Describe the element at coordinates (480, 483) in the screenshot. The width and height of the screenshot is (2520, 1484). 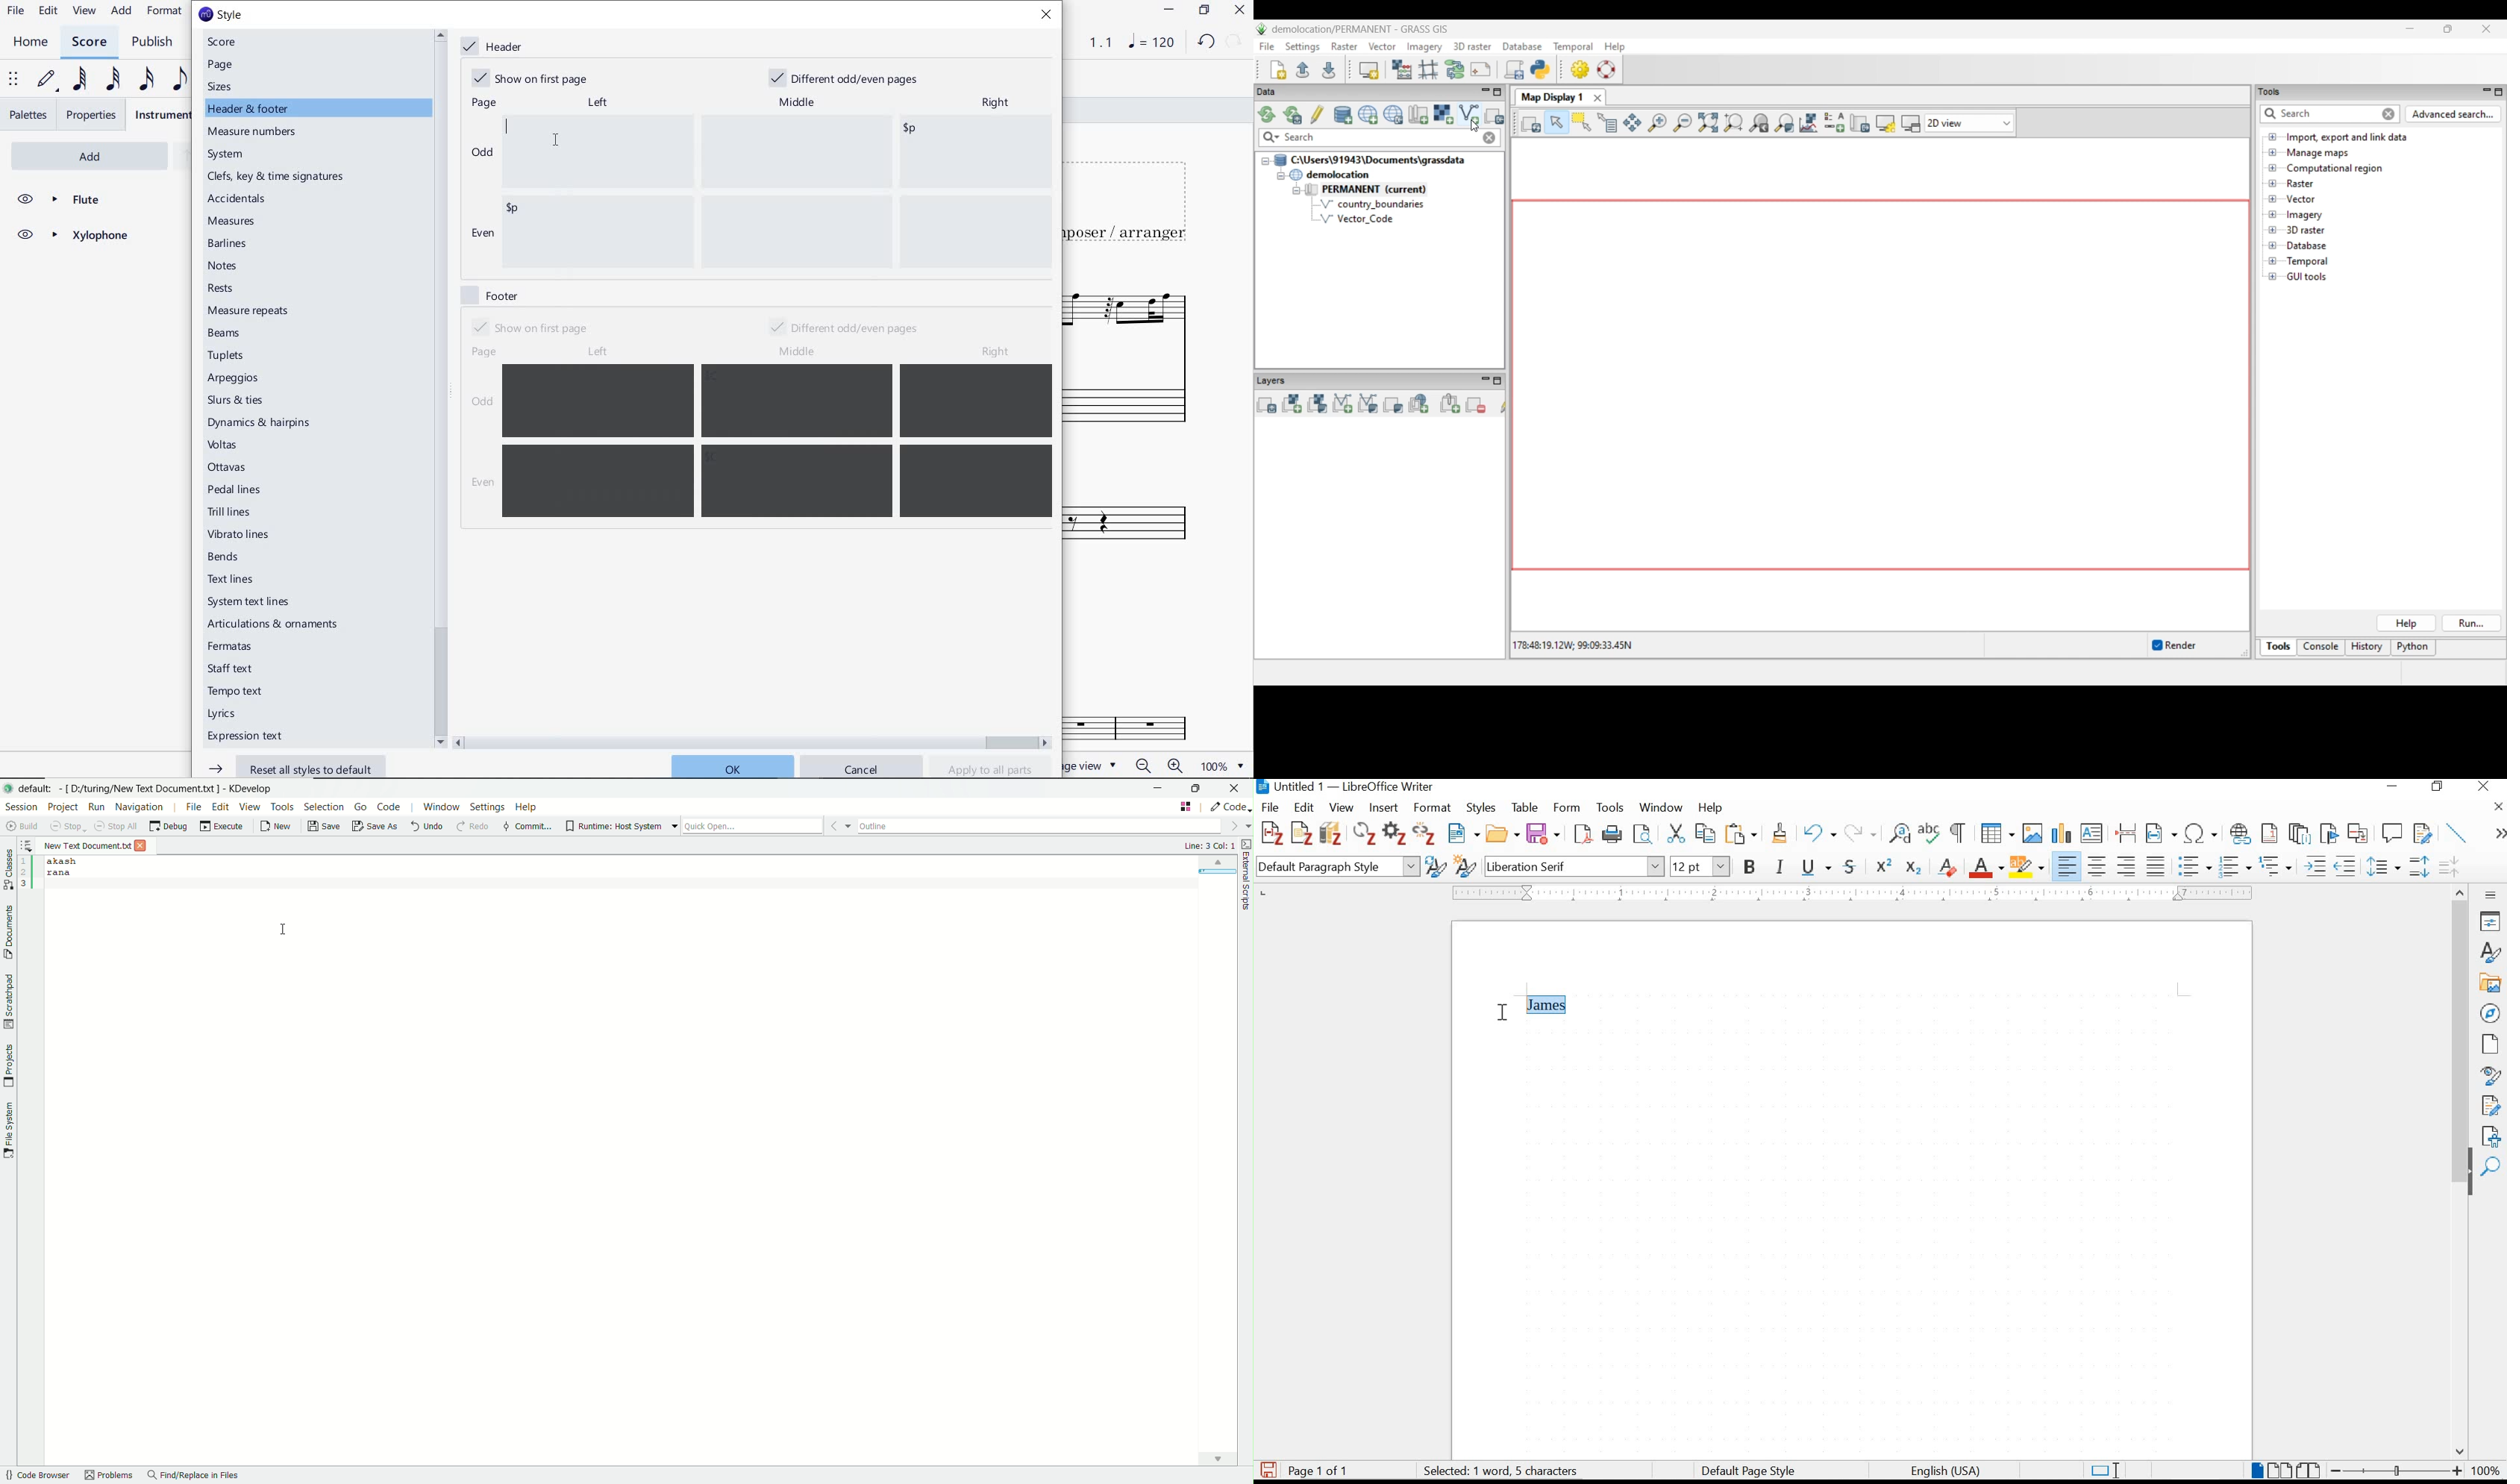
I see `even` at that location.